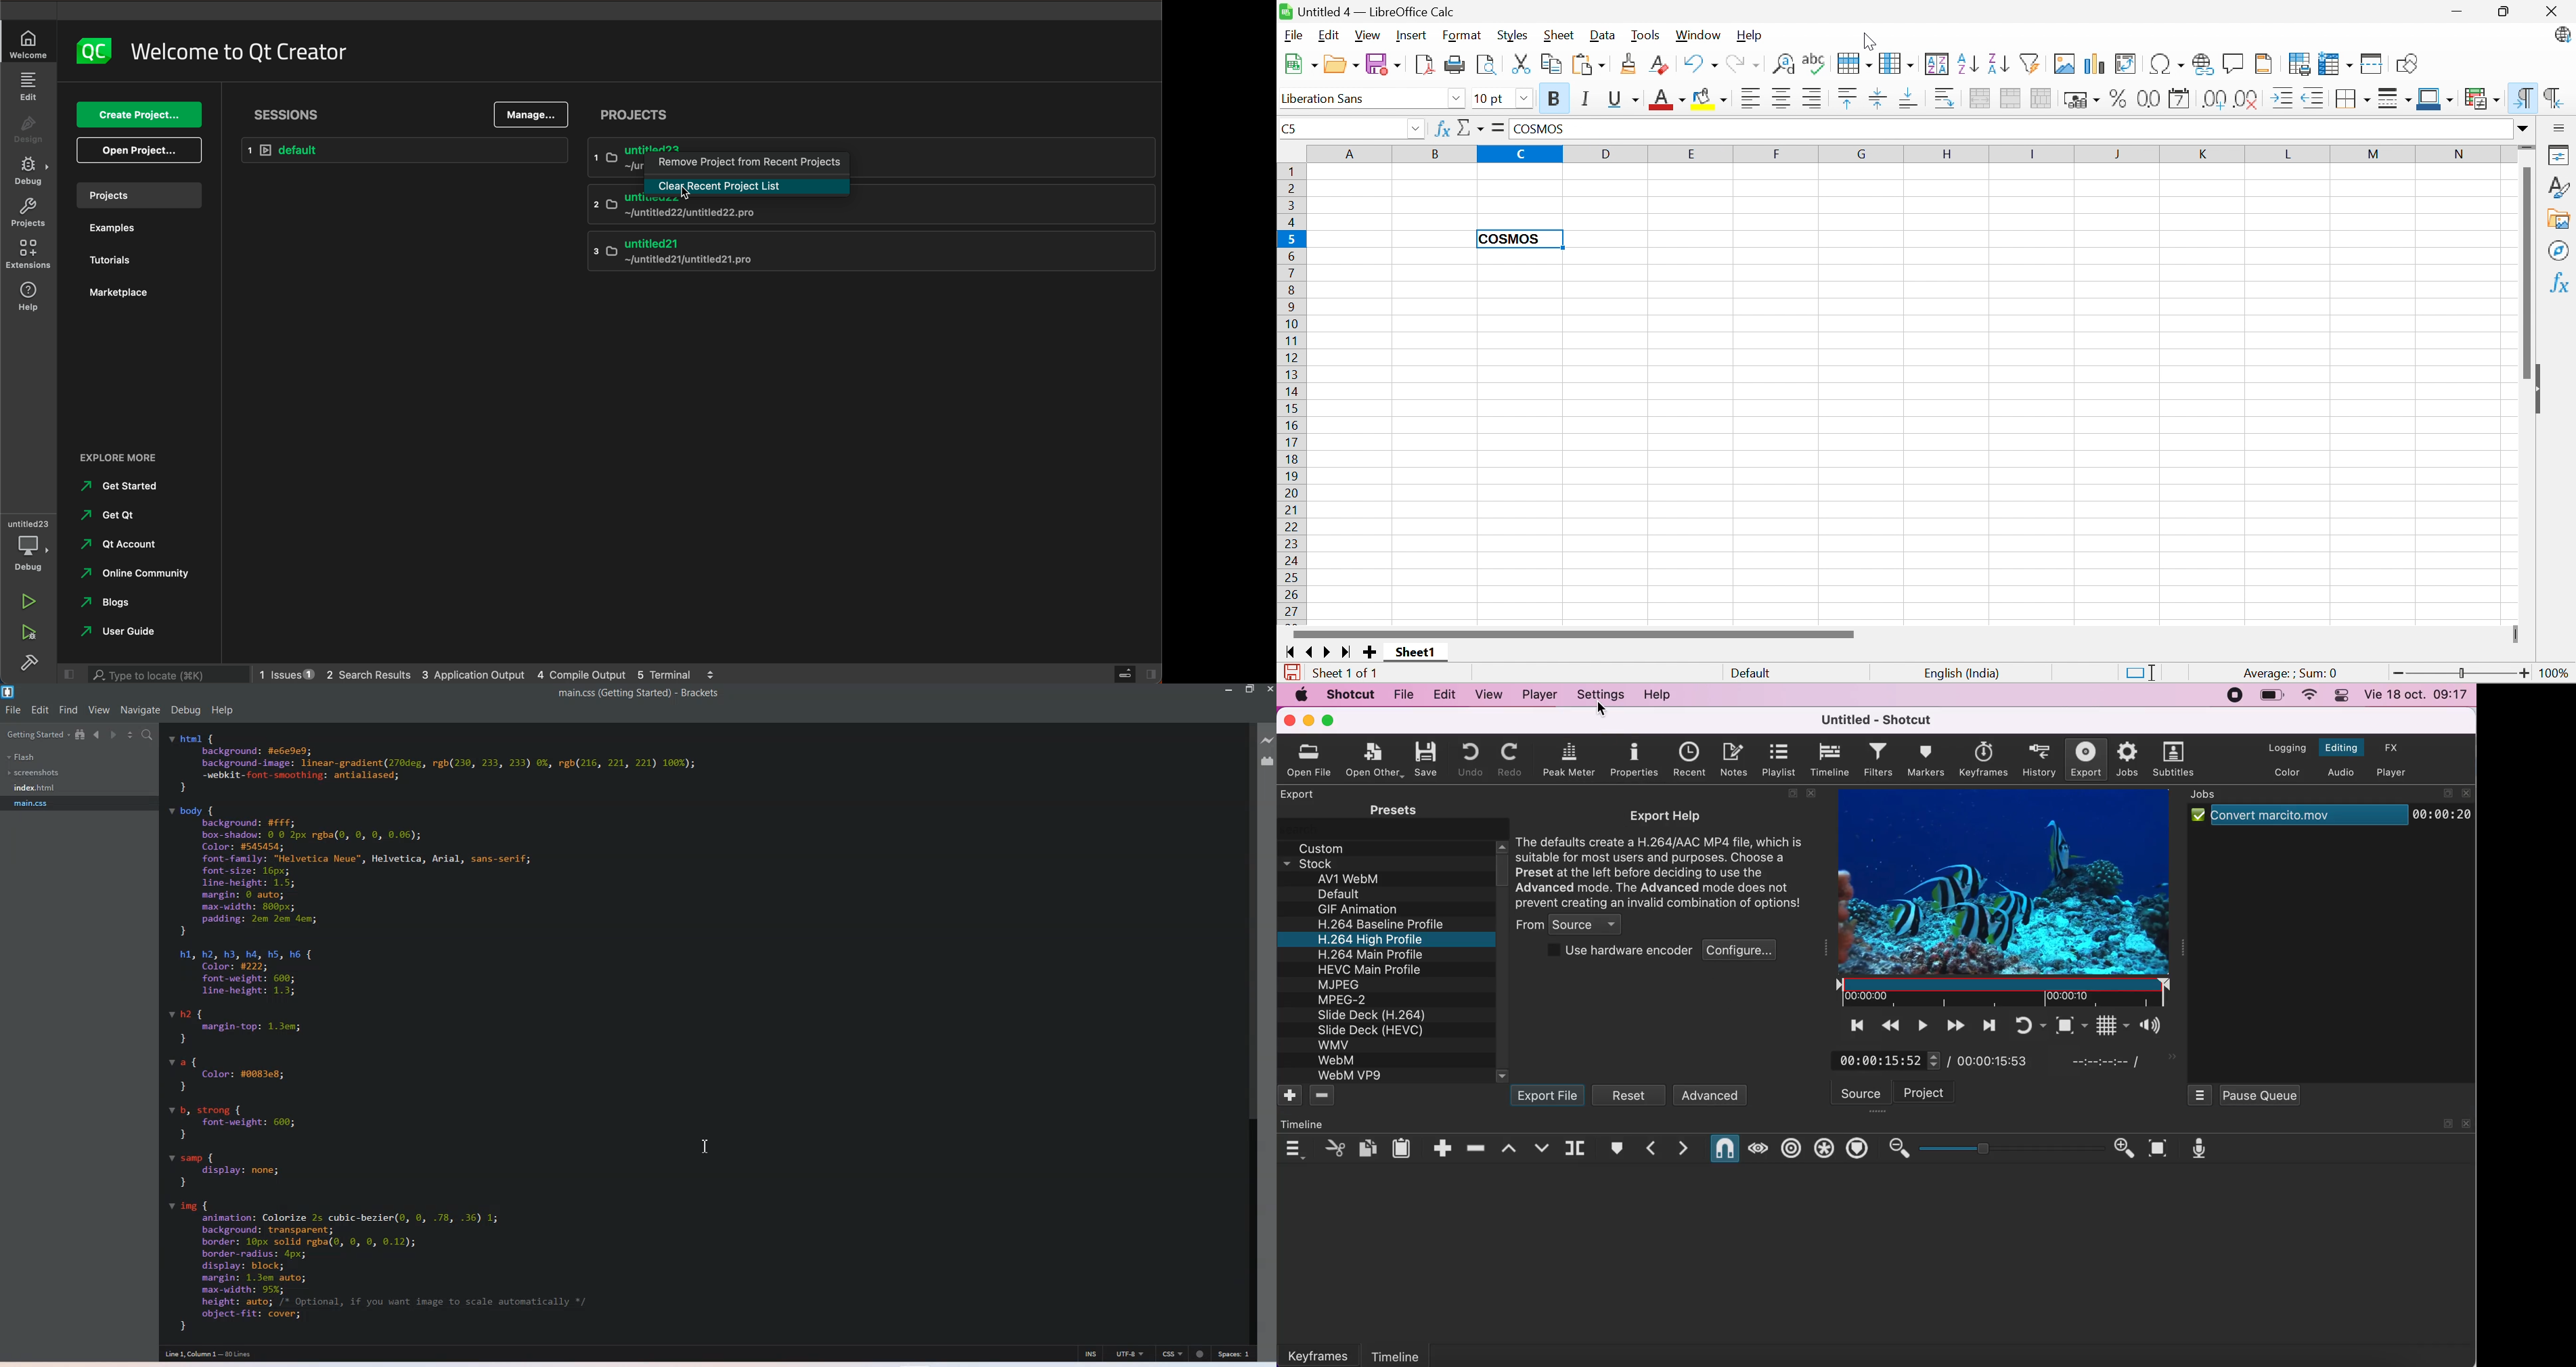 This screenshot has width=2576, height=1372. What do you see at coordinates (1233, 1354) in the screenshot?
I see `Spaces 1` at bounding box center [1233, 1354].